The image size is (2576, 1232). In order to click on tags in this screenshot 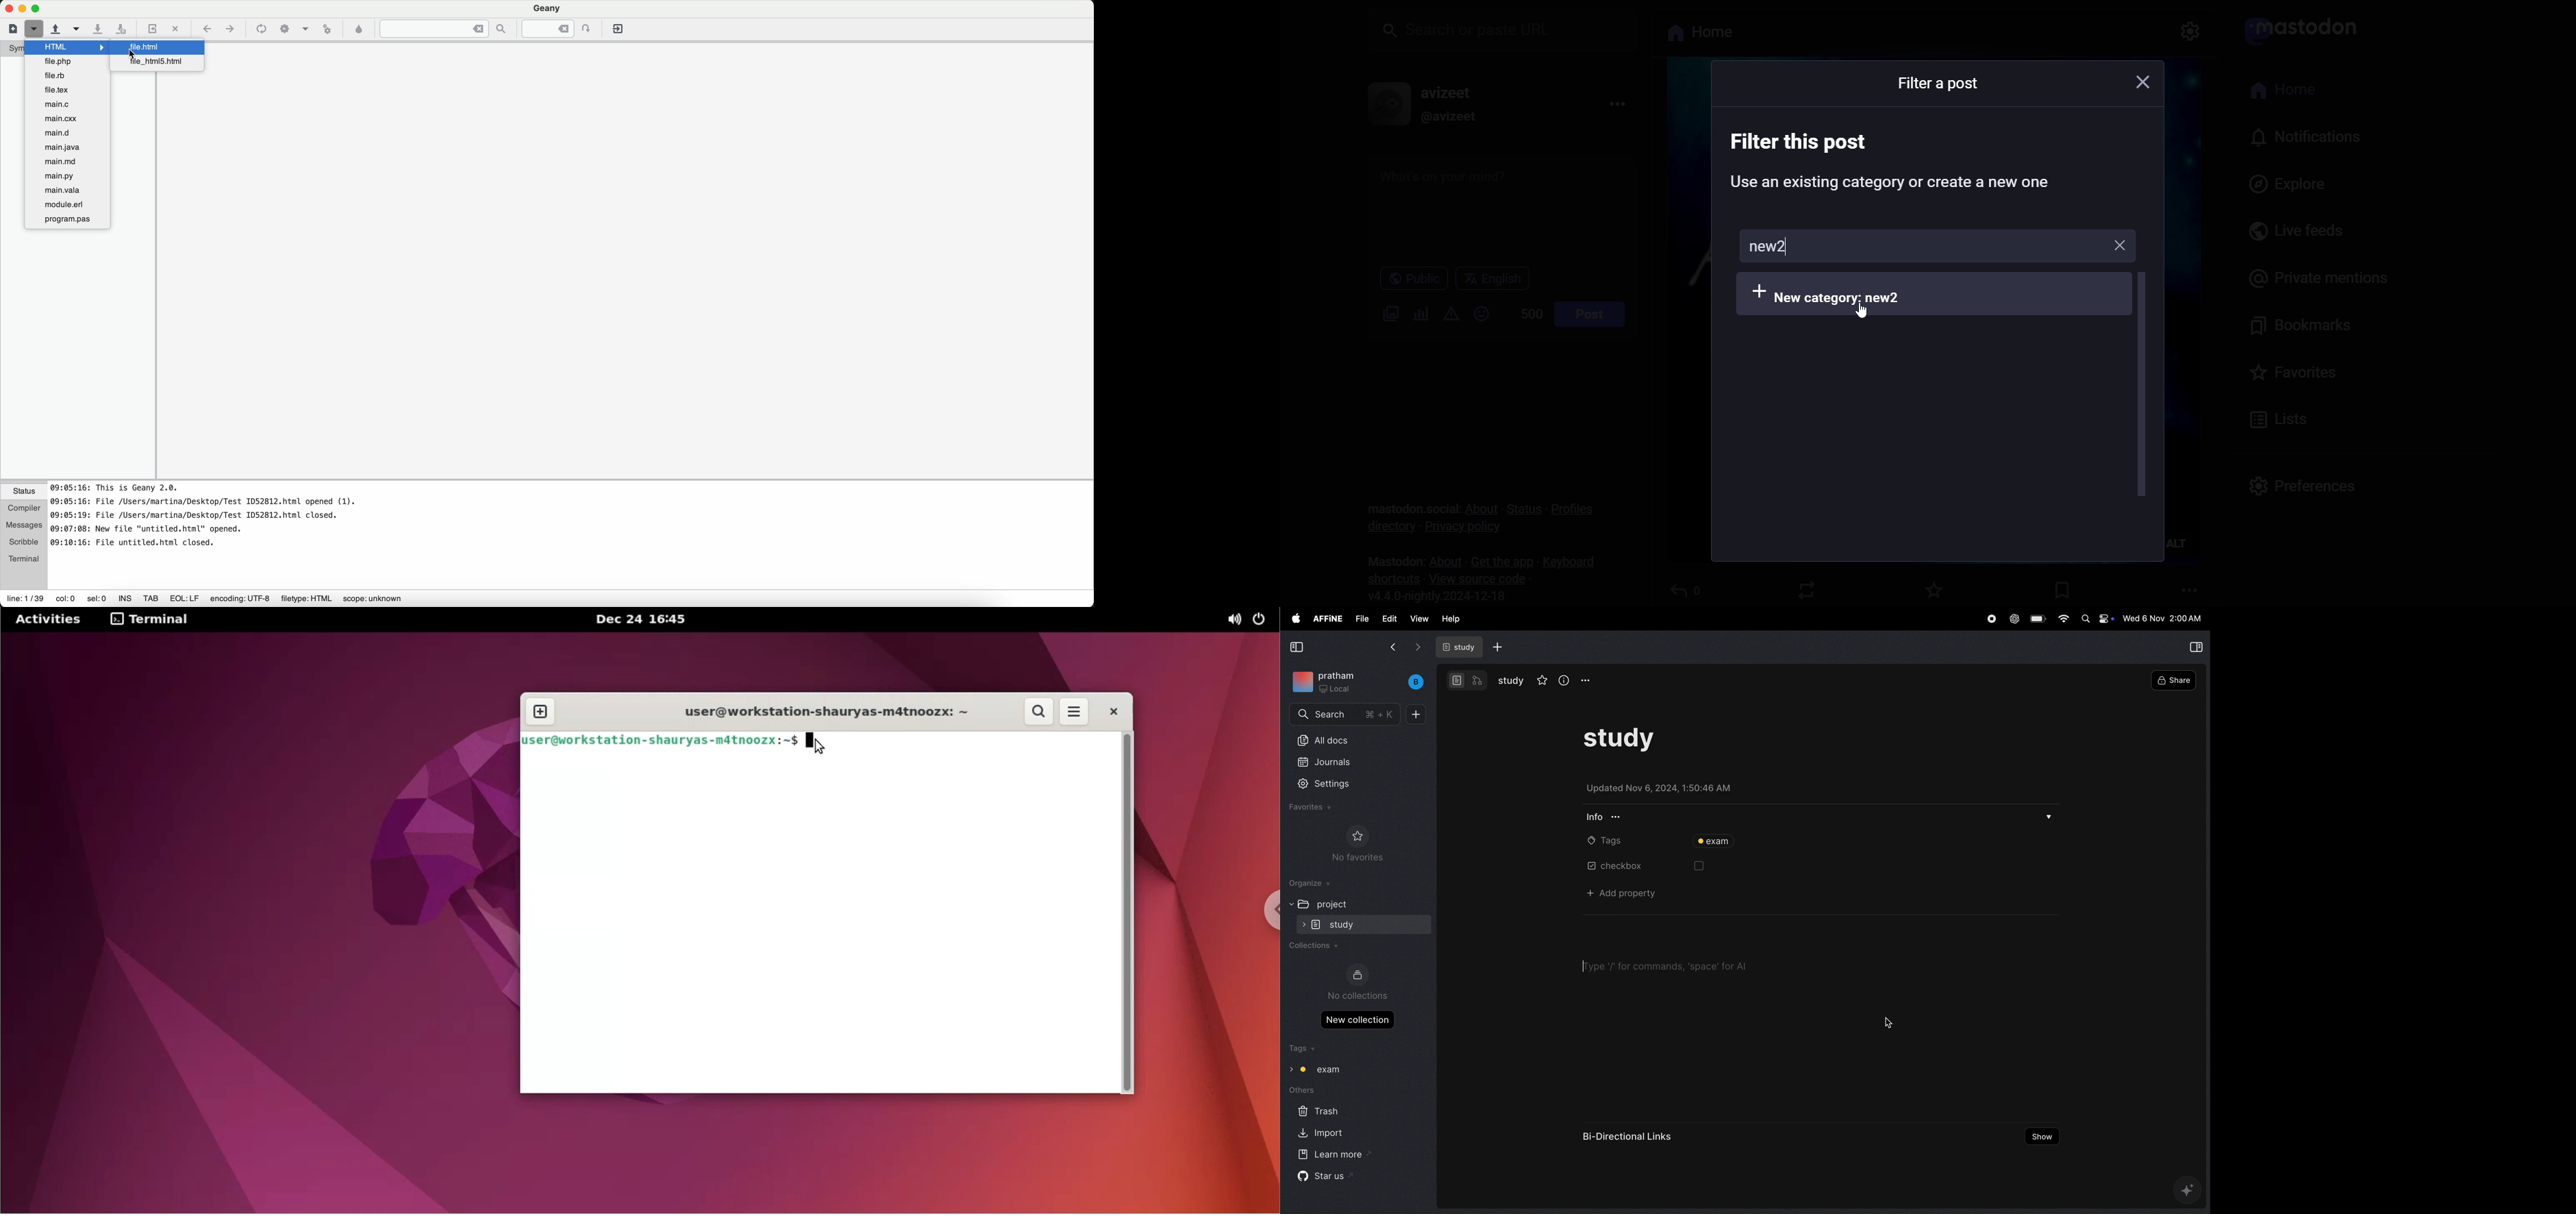, I will do `click(1304, 1050)`.